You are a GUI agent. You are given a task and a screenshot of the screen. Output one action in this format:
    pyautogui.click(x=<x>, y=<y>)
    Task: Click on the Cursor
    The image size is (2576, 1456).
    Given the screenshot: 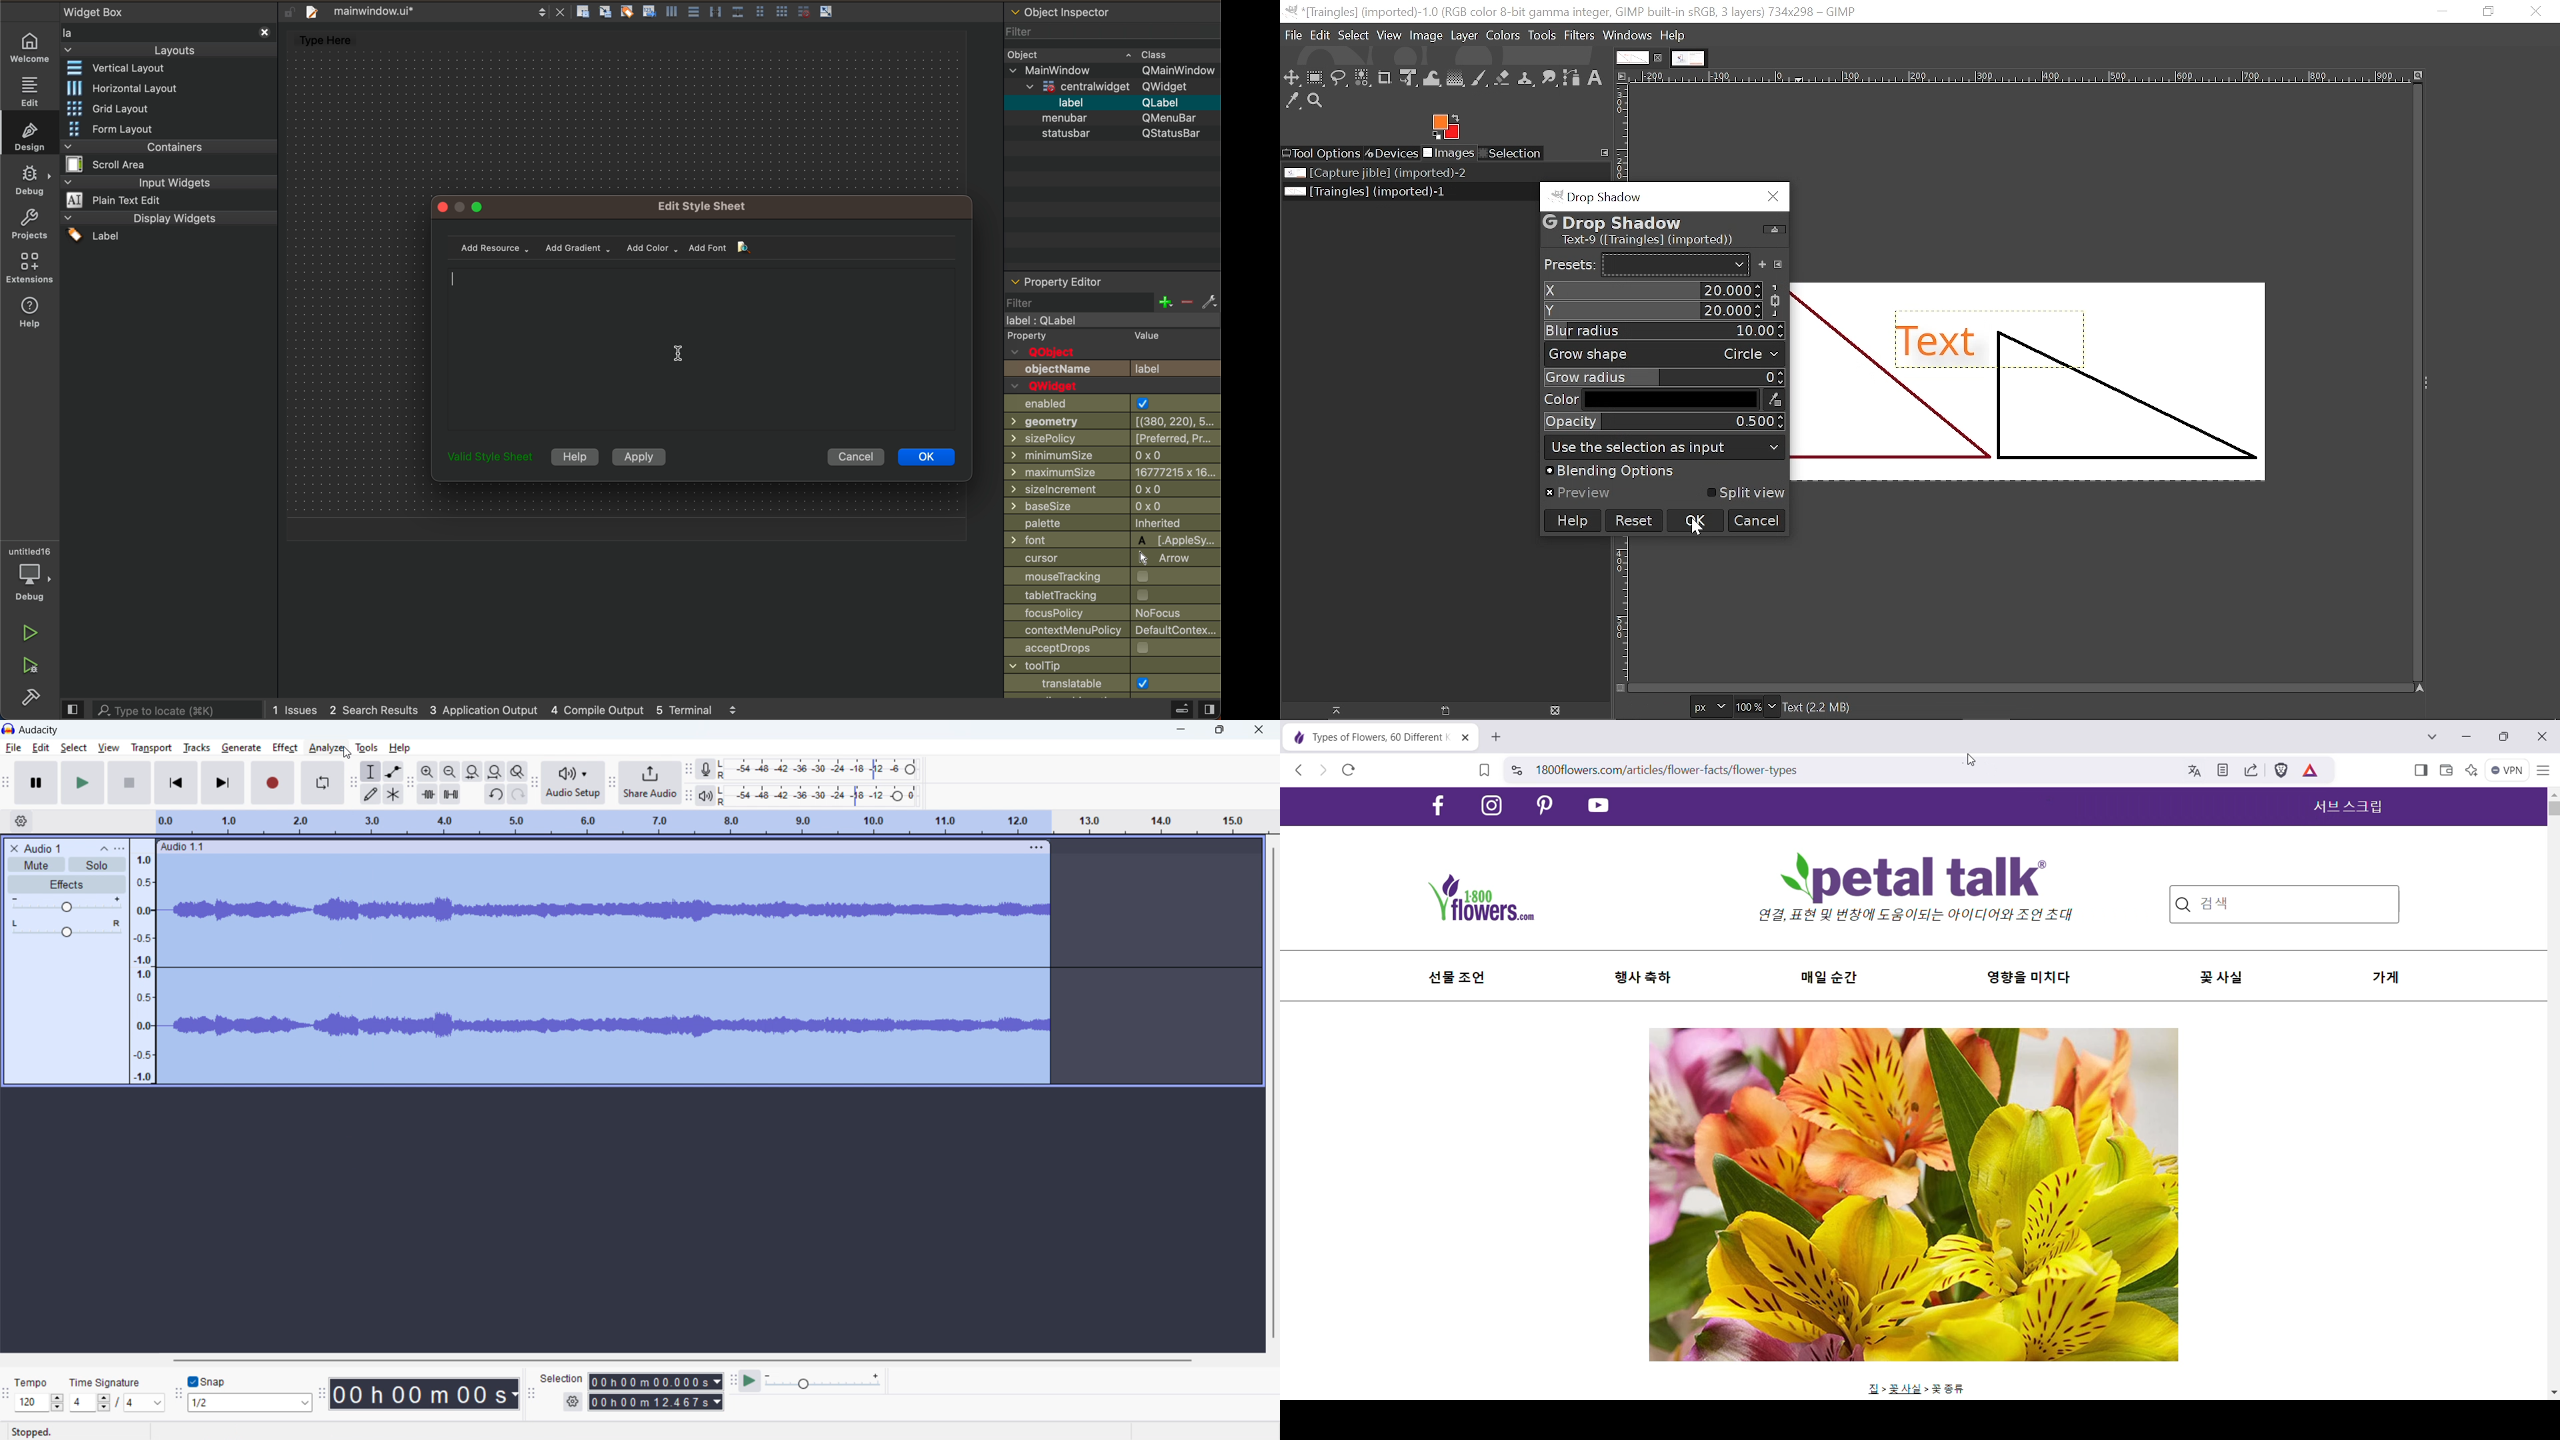 What is the action you would take?
    pyautogui.click(x=1579, y=36)
    